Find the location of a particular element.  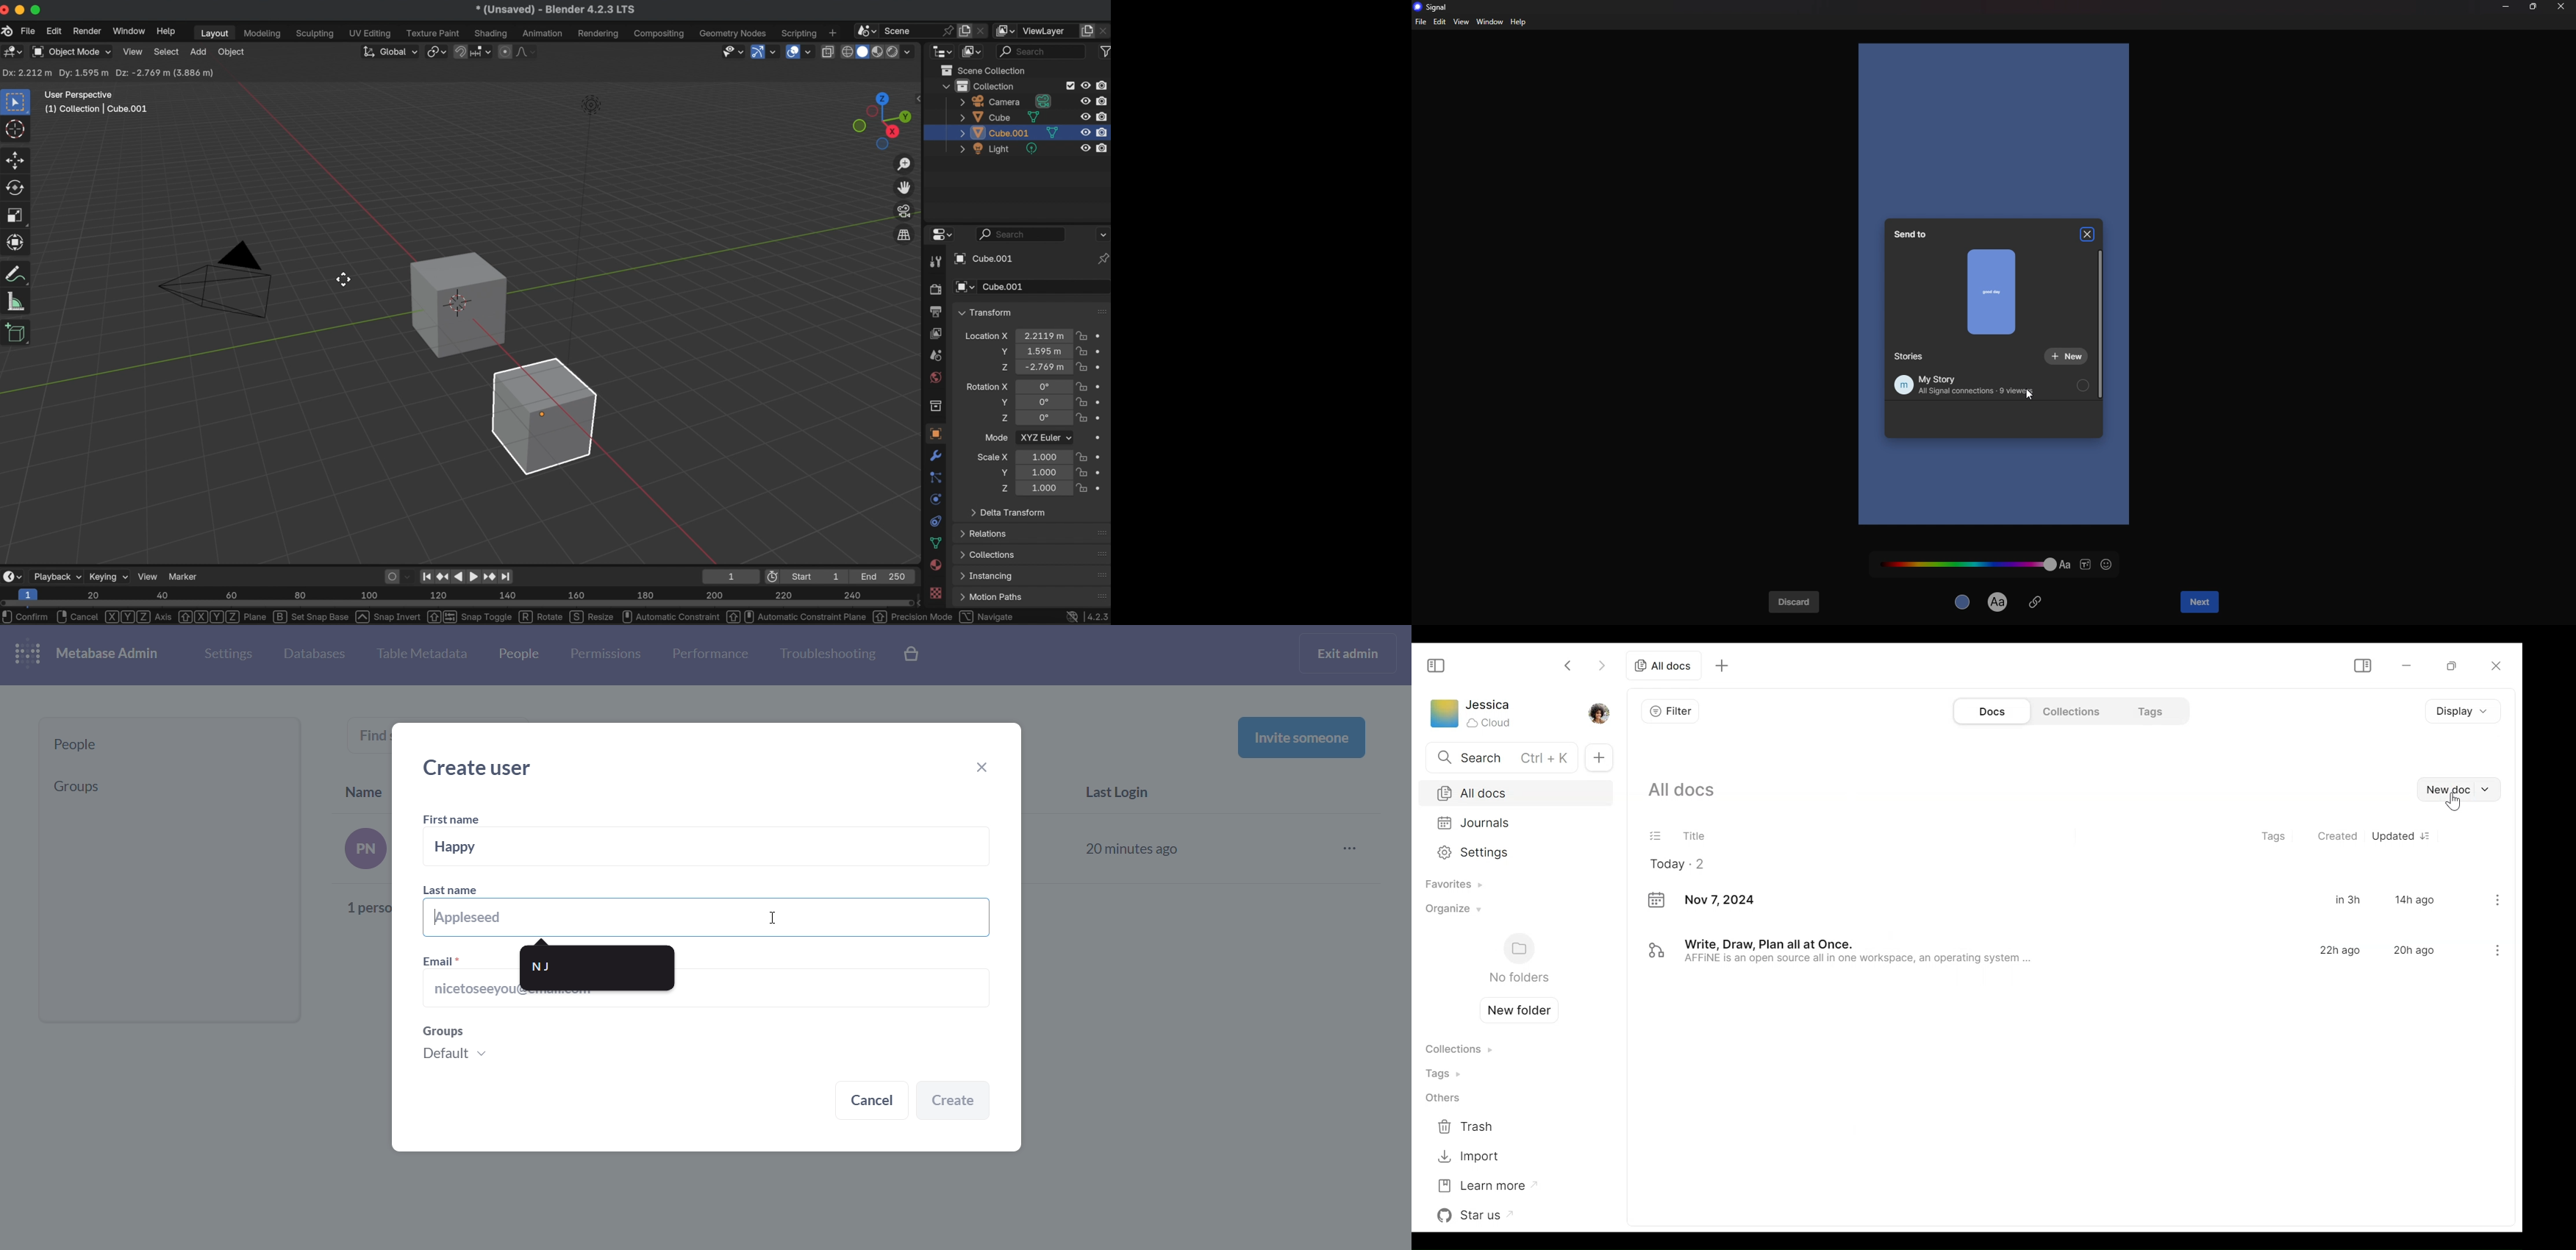

disable in render is located at coordinates (1103, 131).